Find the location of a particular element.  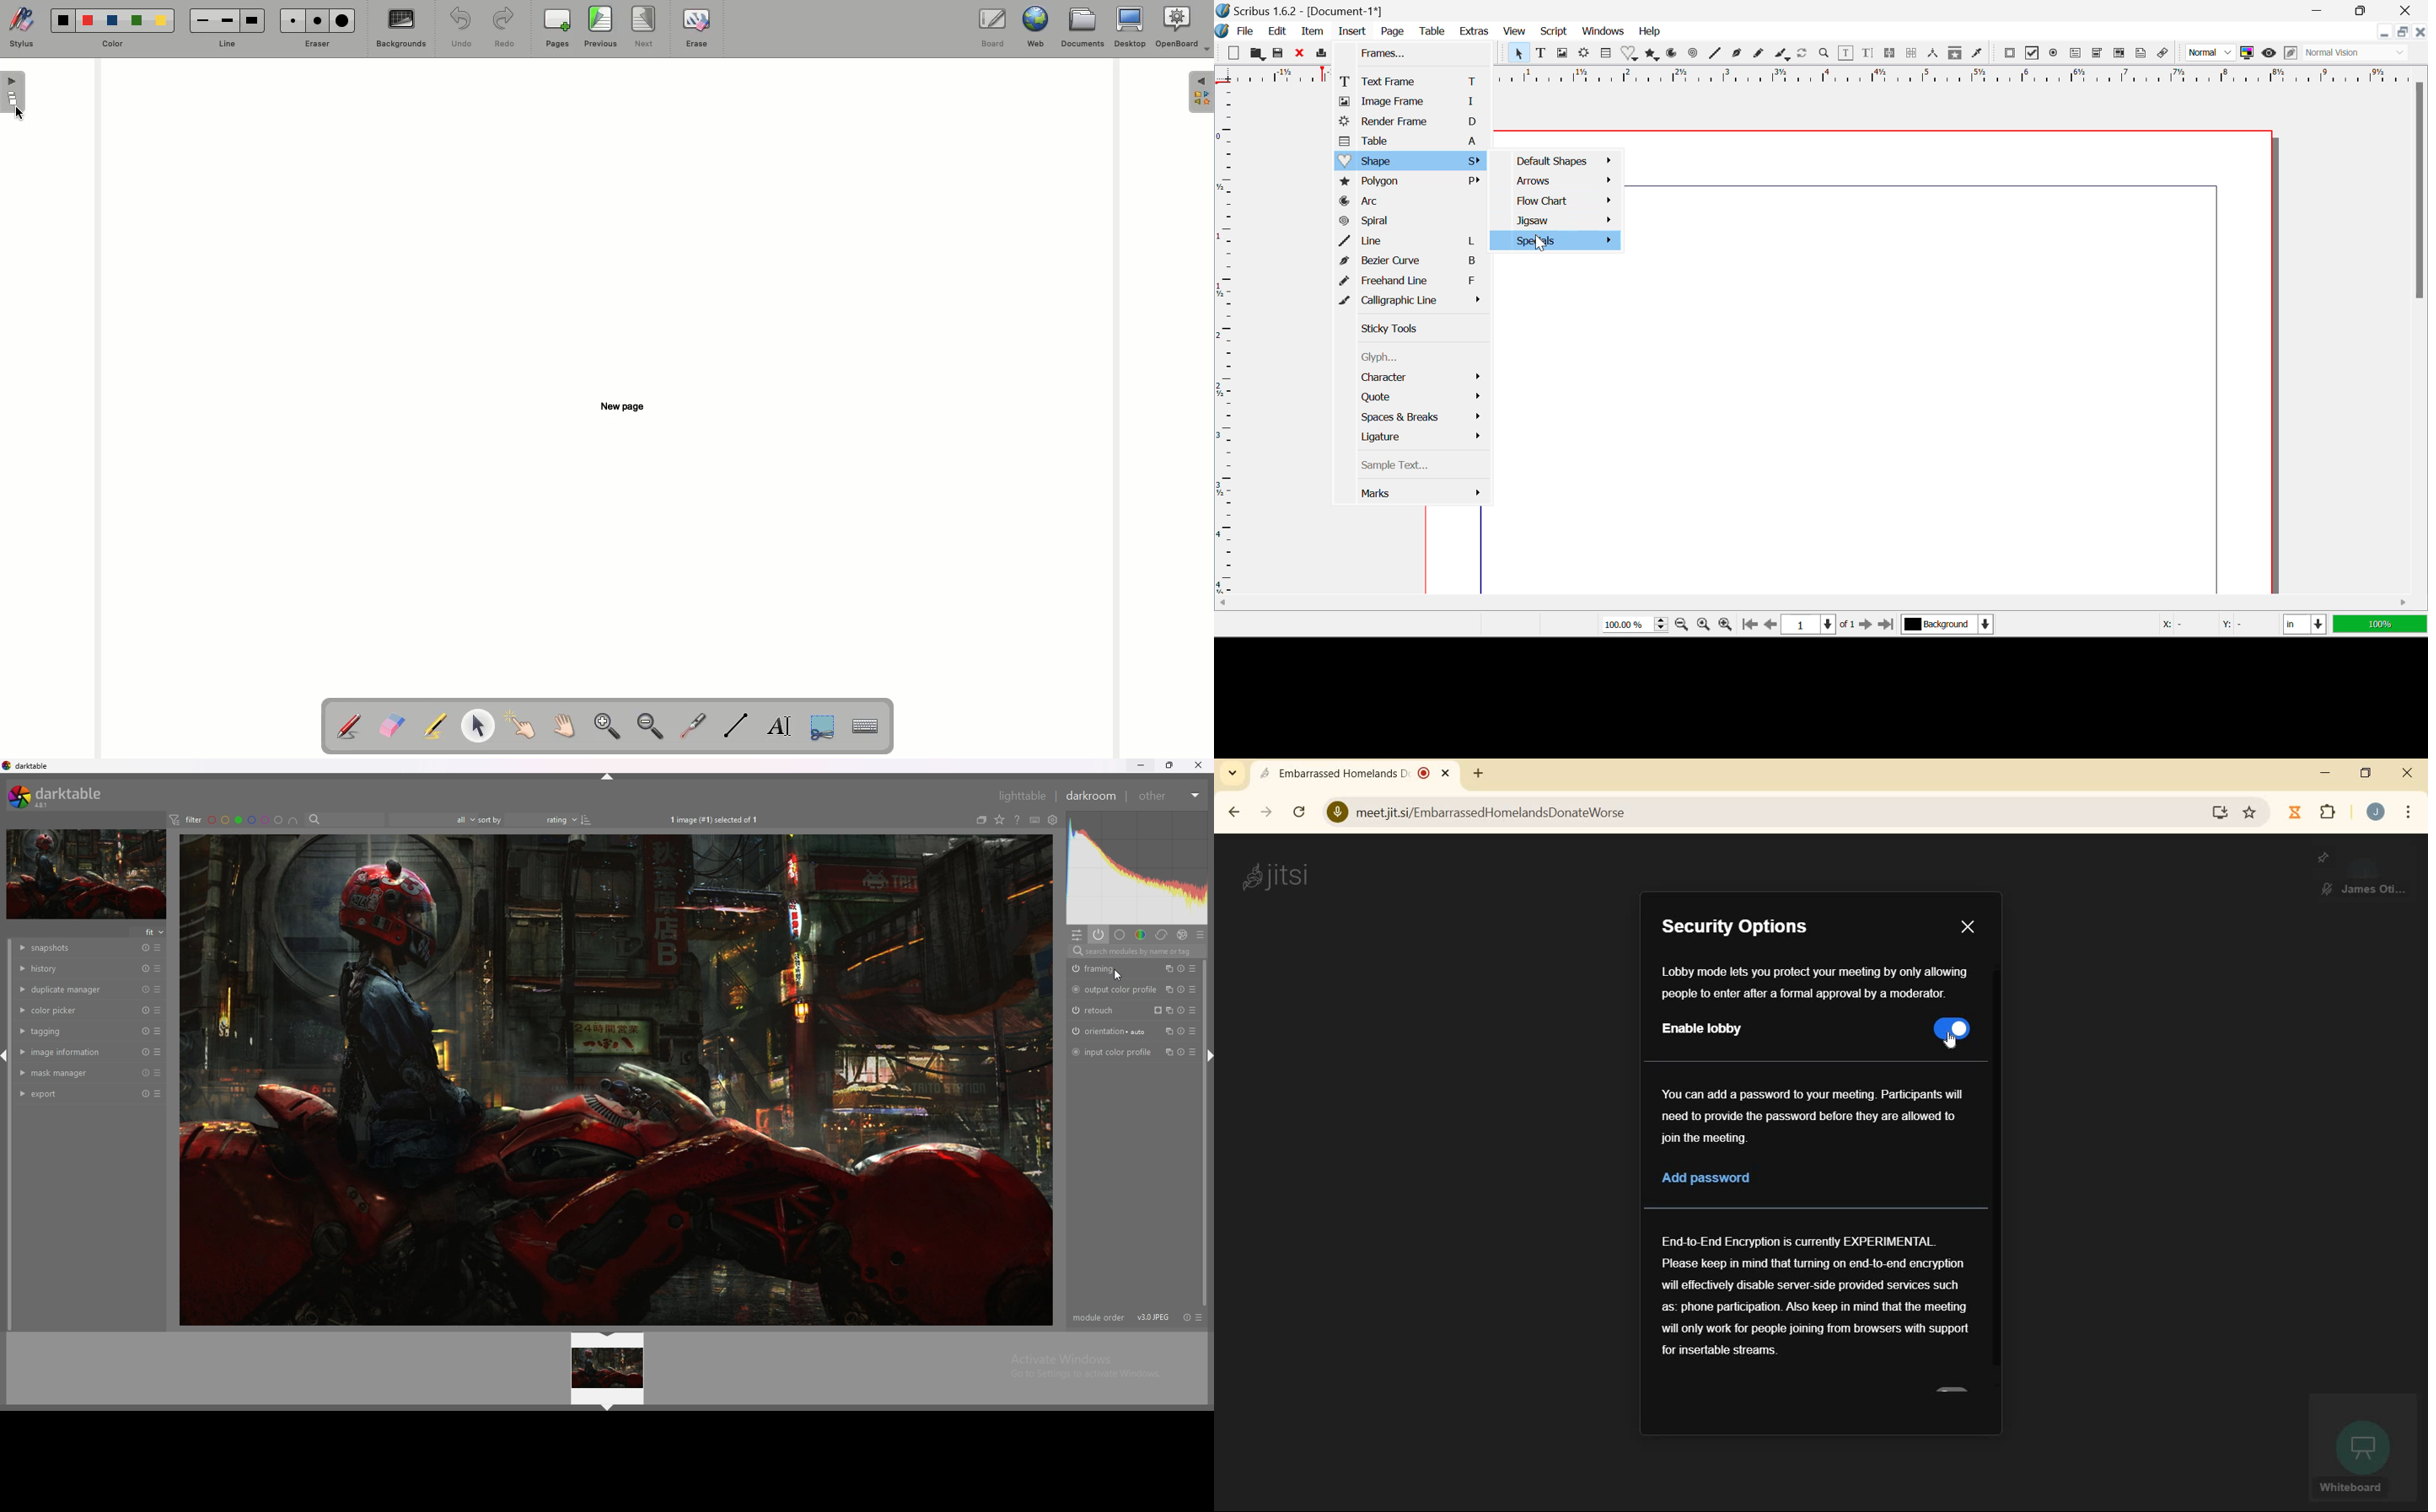

Horizontal Page Margins is located at coordinates (1225, 343).